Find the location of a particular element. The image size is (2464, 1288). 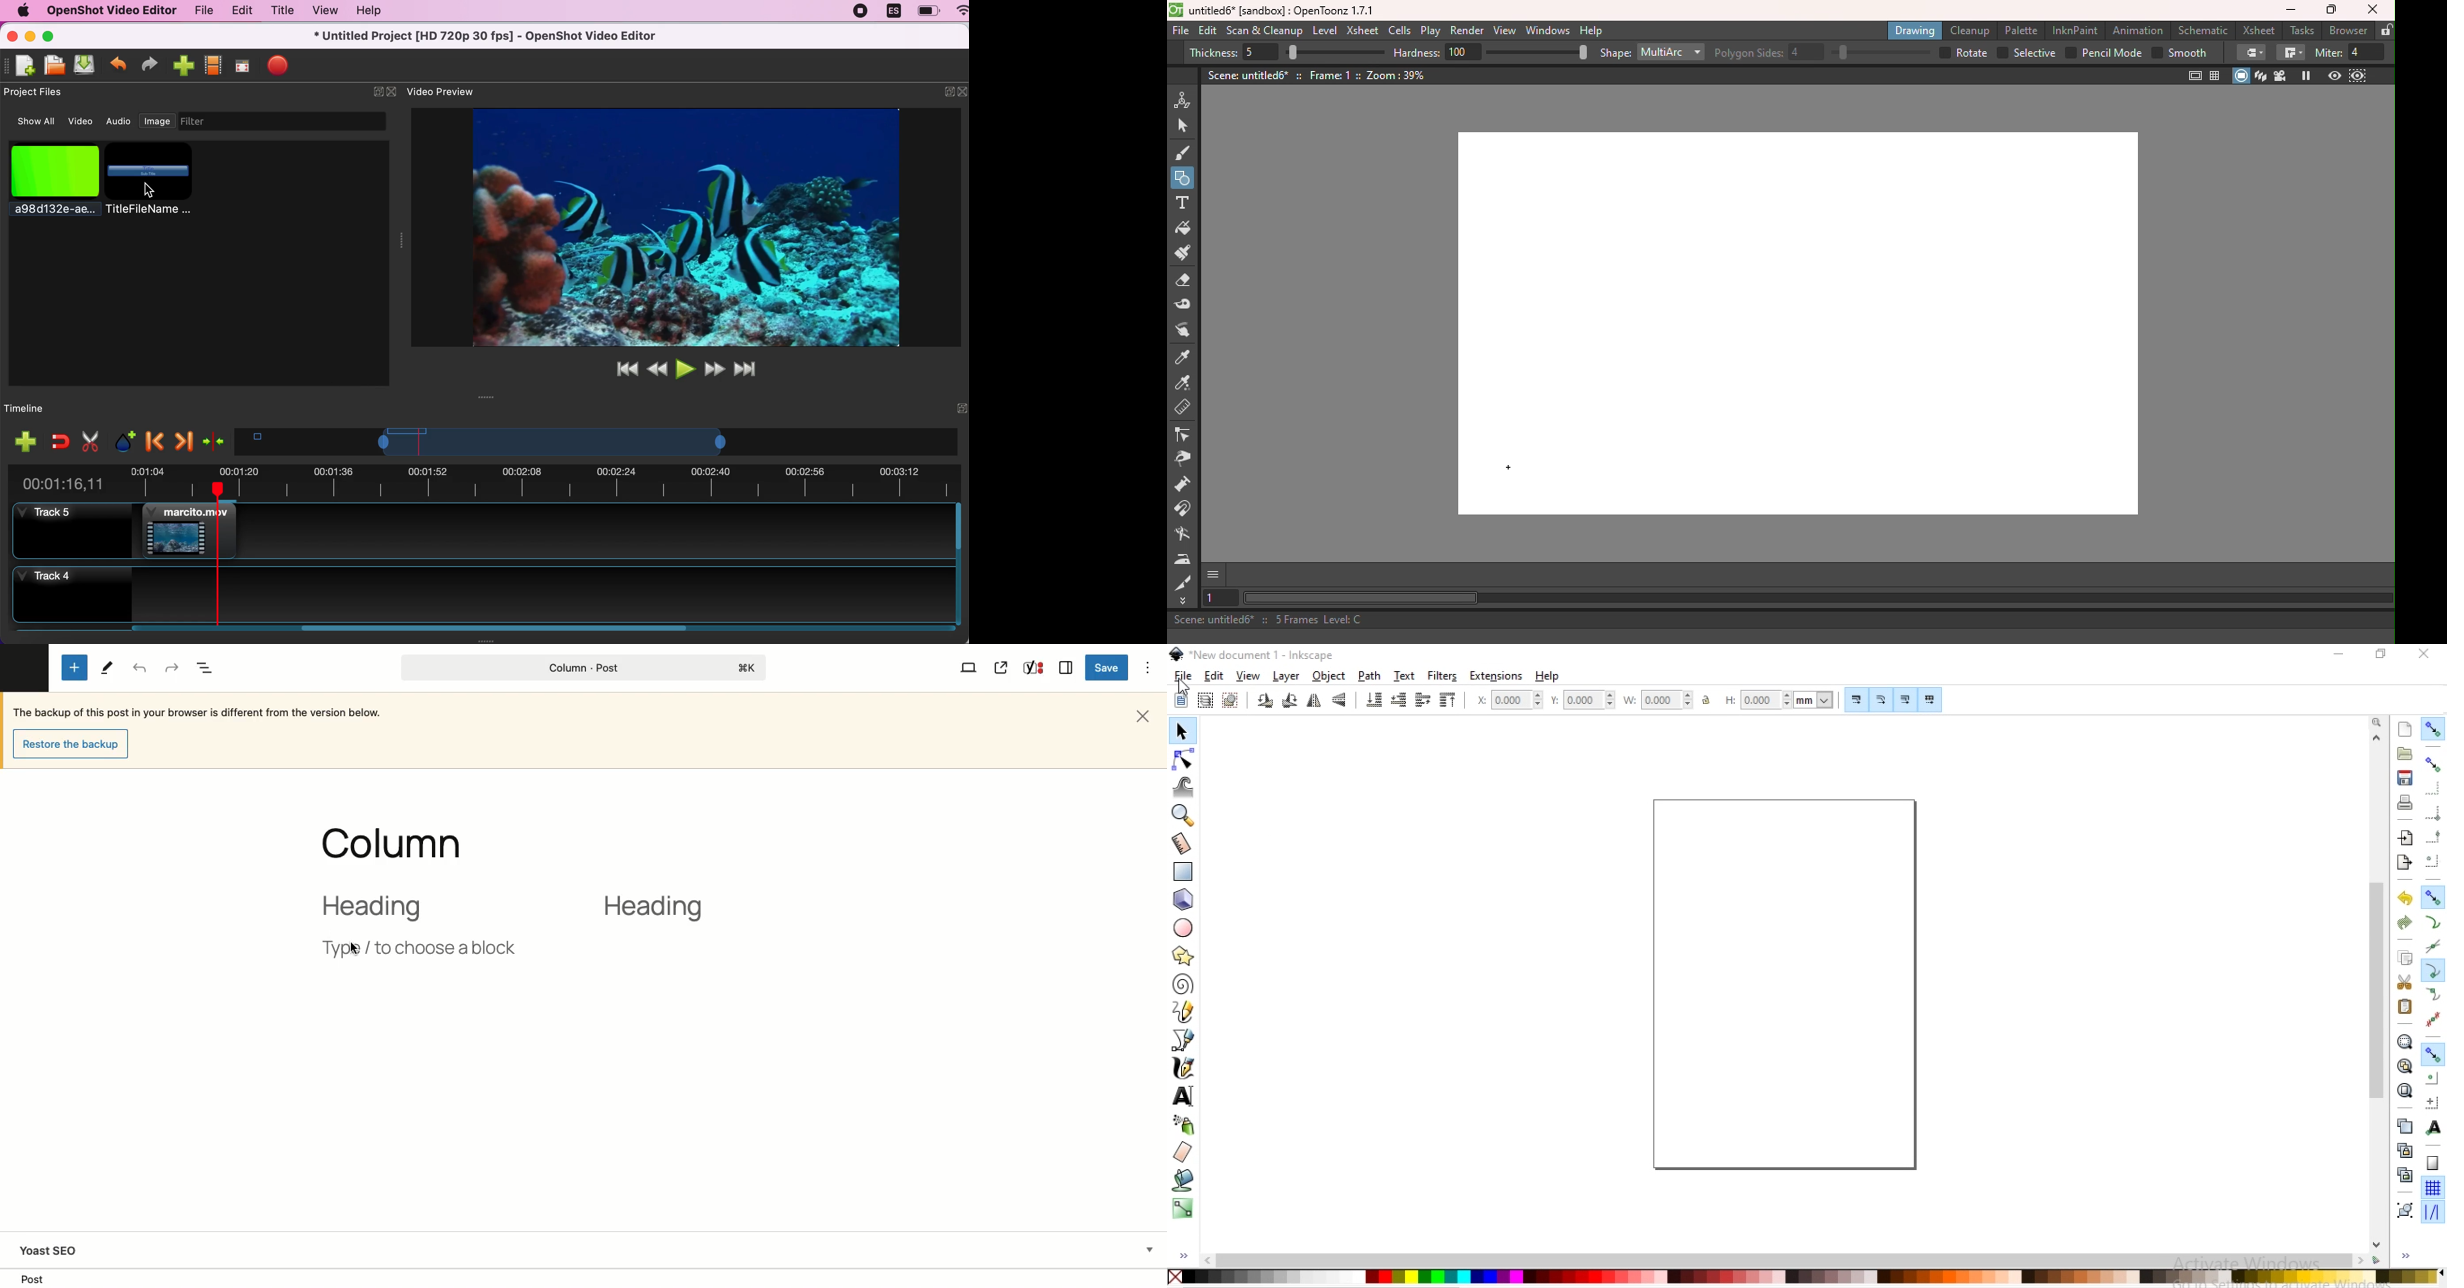

More tools is located at coordinates (1183, 600).